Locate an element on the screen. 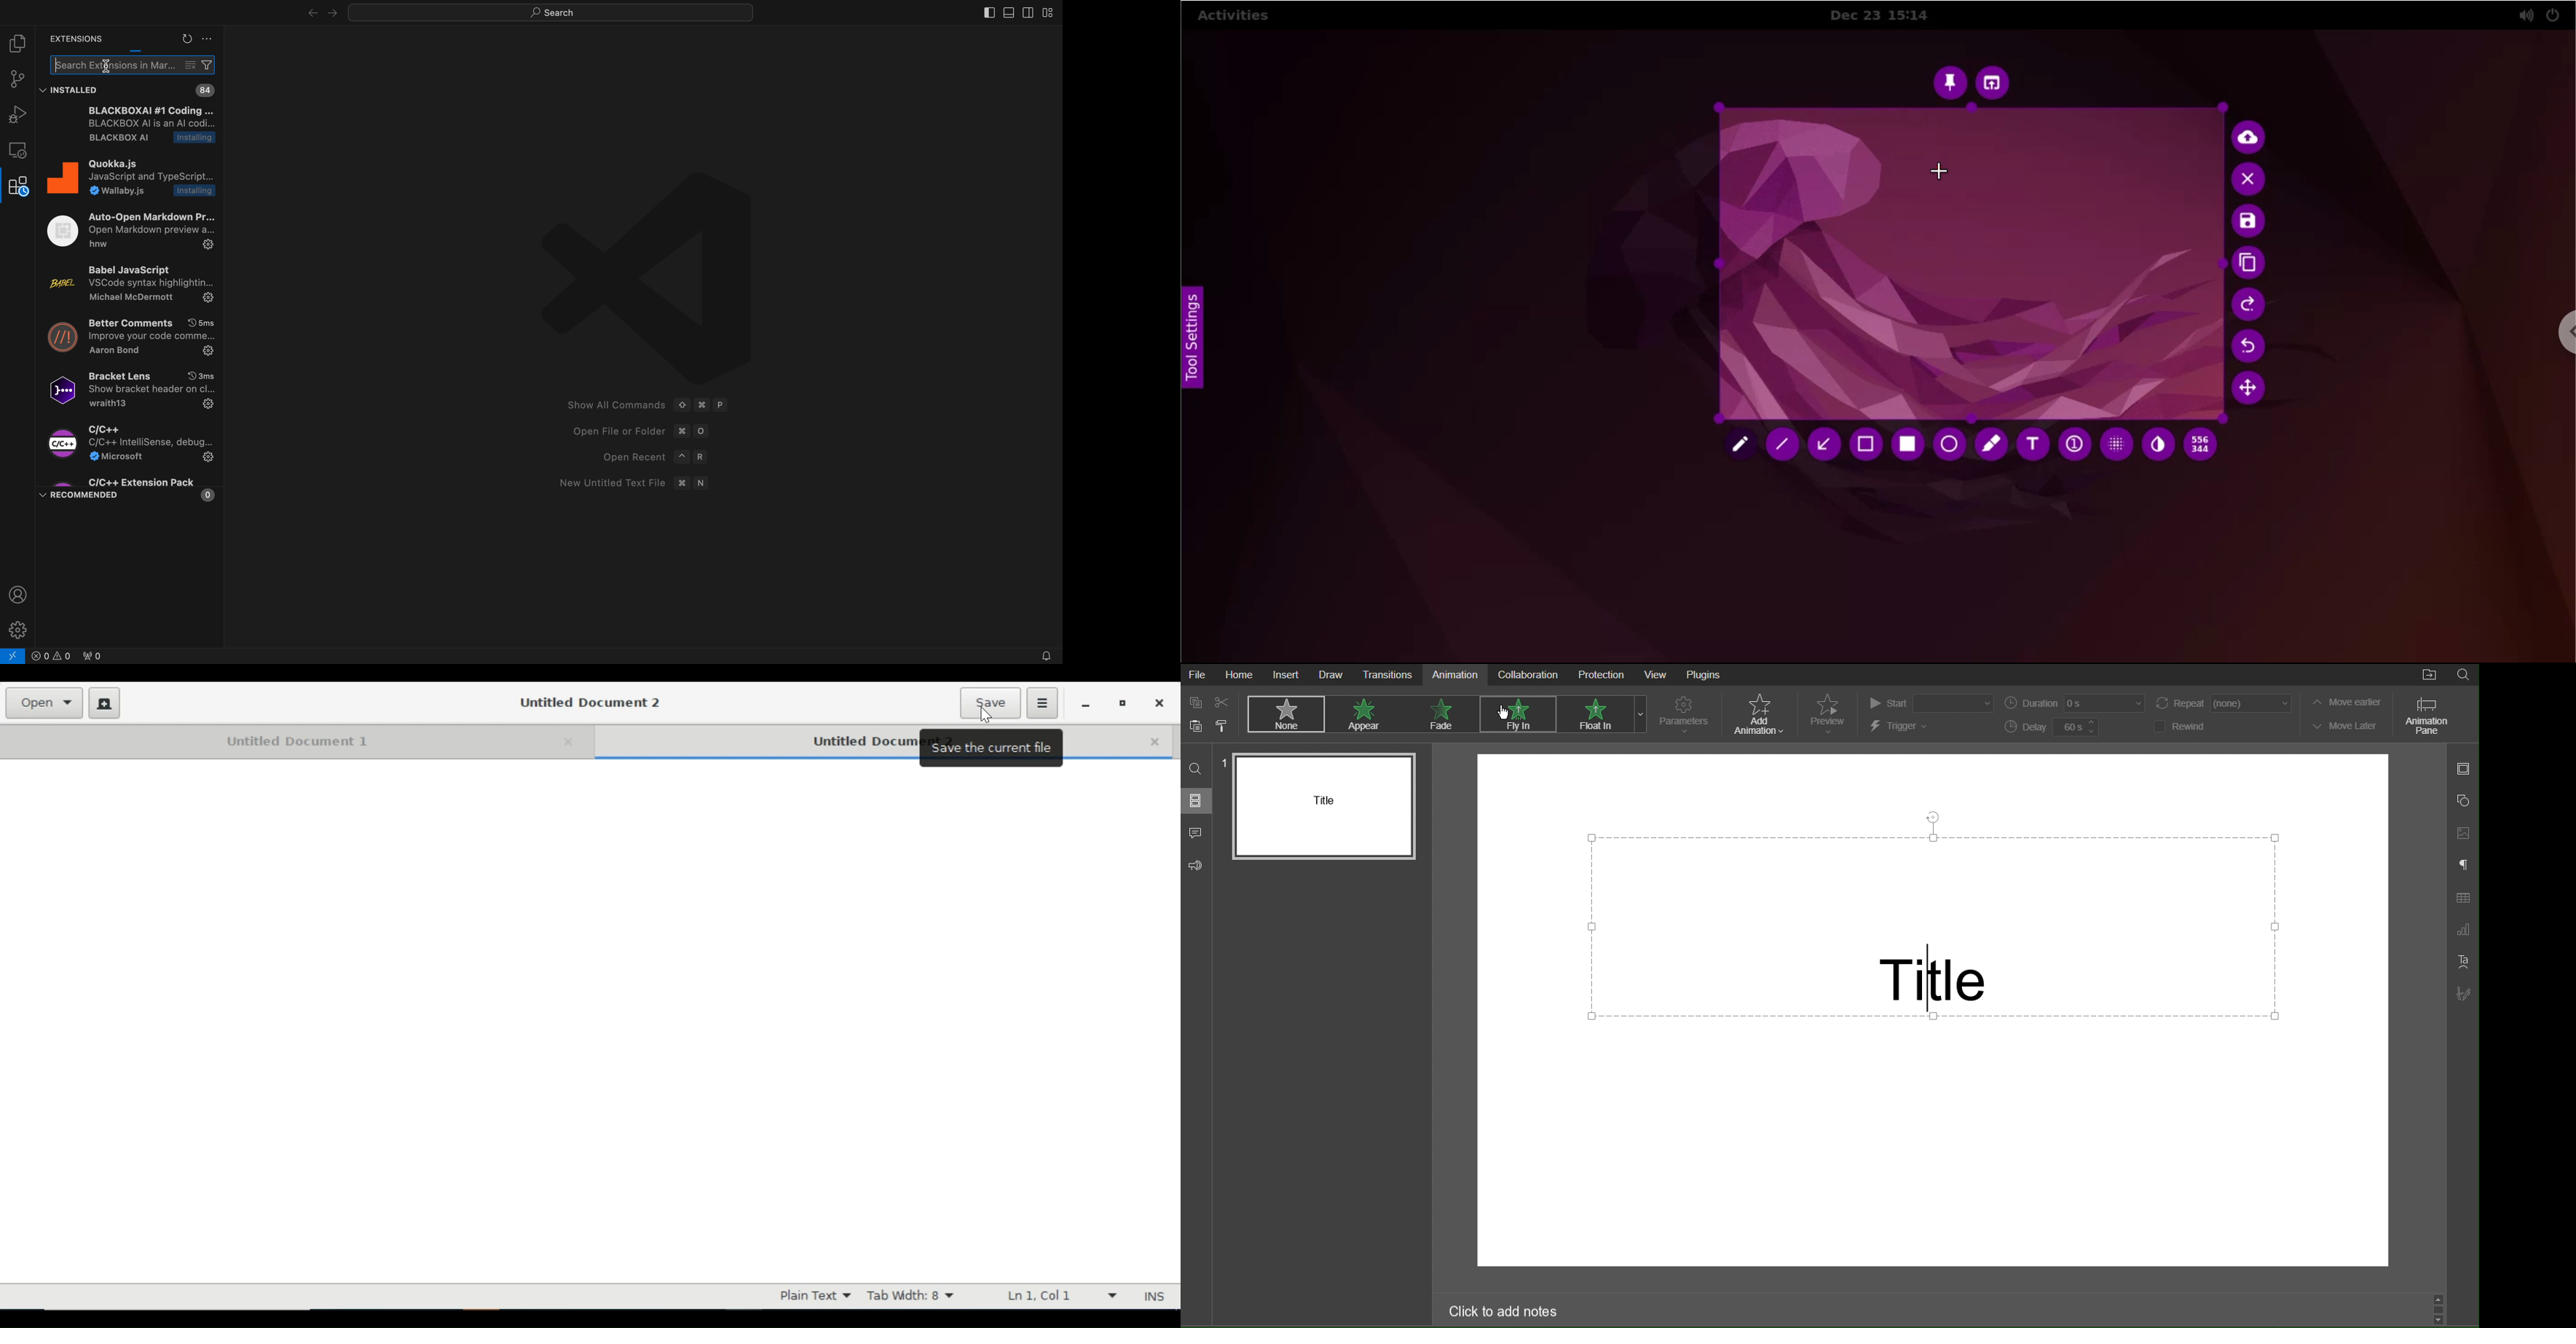  Animation Pane is located at coordinates (2427, 715).